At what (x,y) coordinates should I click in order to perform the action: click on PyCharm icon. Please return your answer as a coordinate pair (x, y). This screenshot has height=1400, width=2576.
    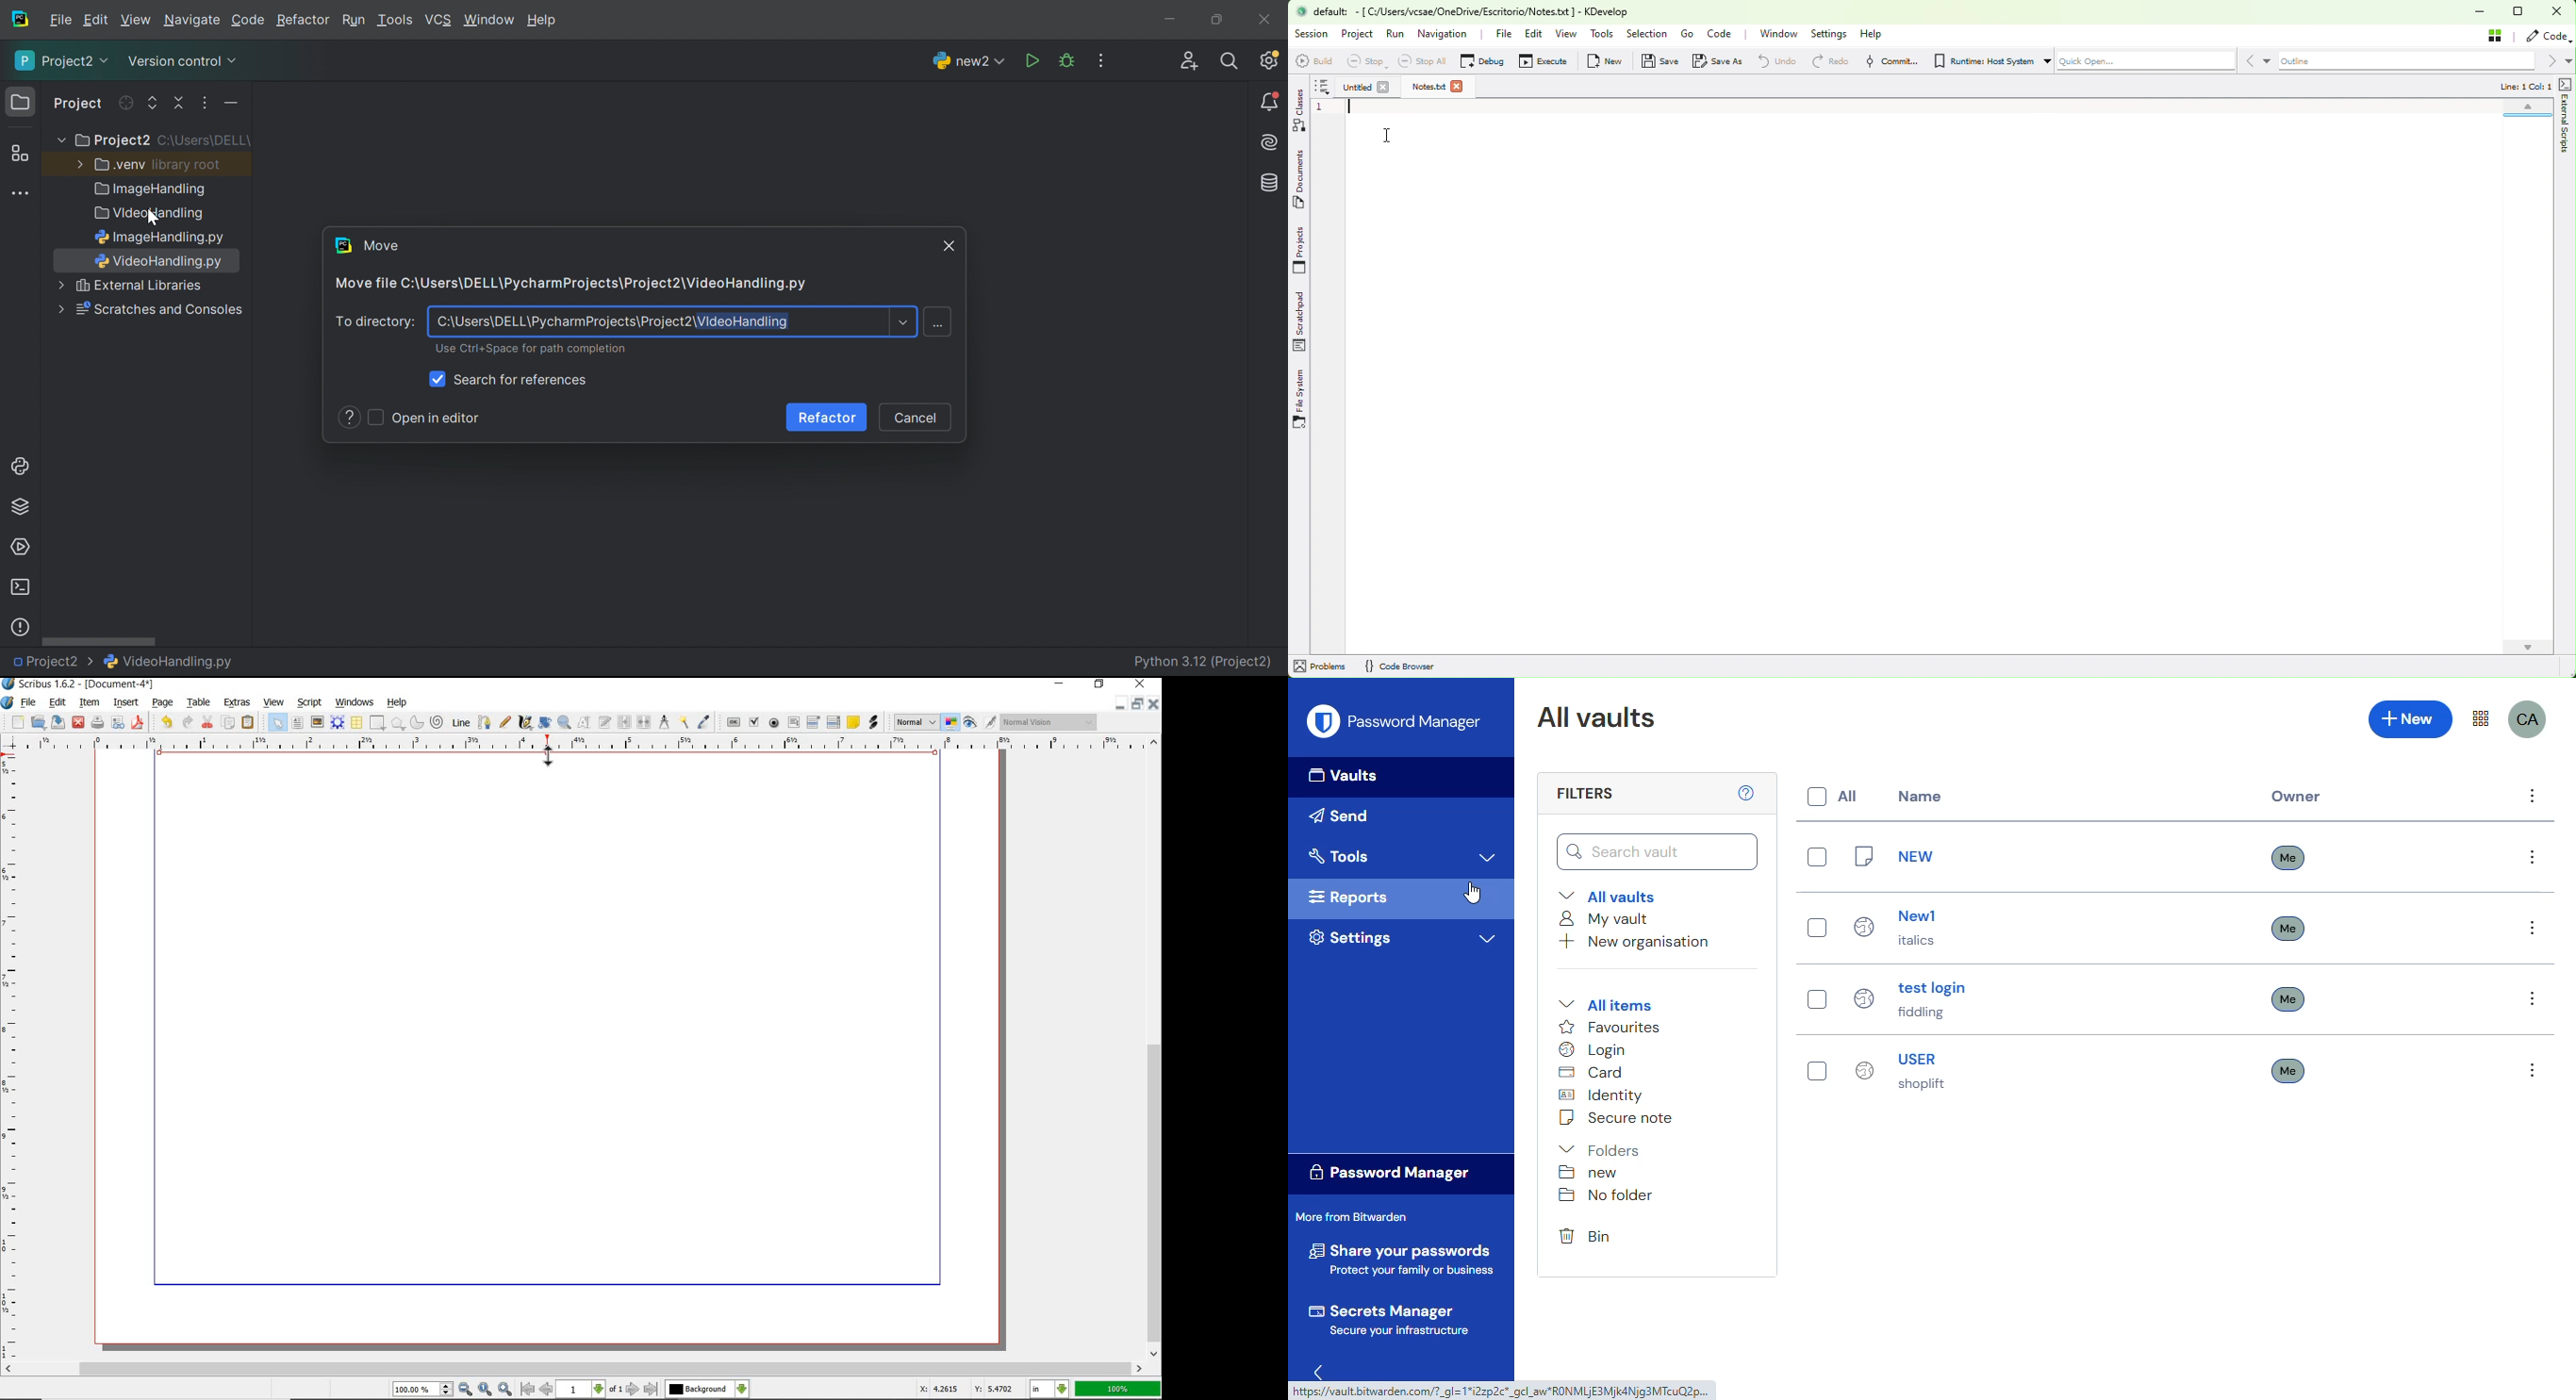
    Looking at the image, I should click on (19, 19).